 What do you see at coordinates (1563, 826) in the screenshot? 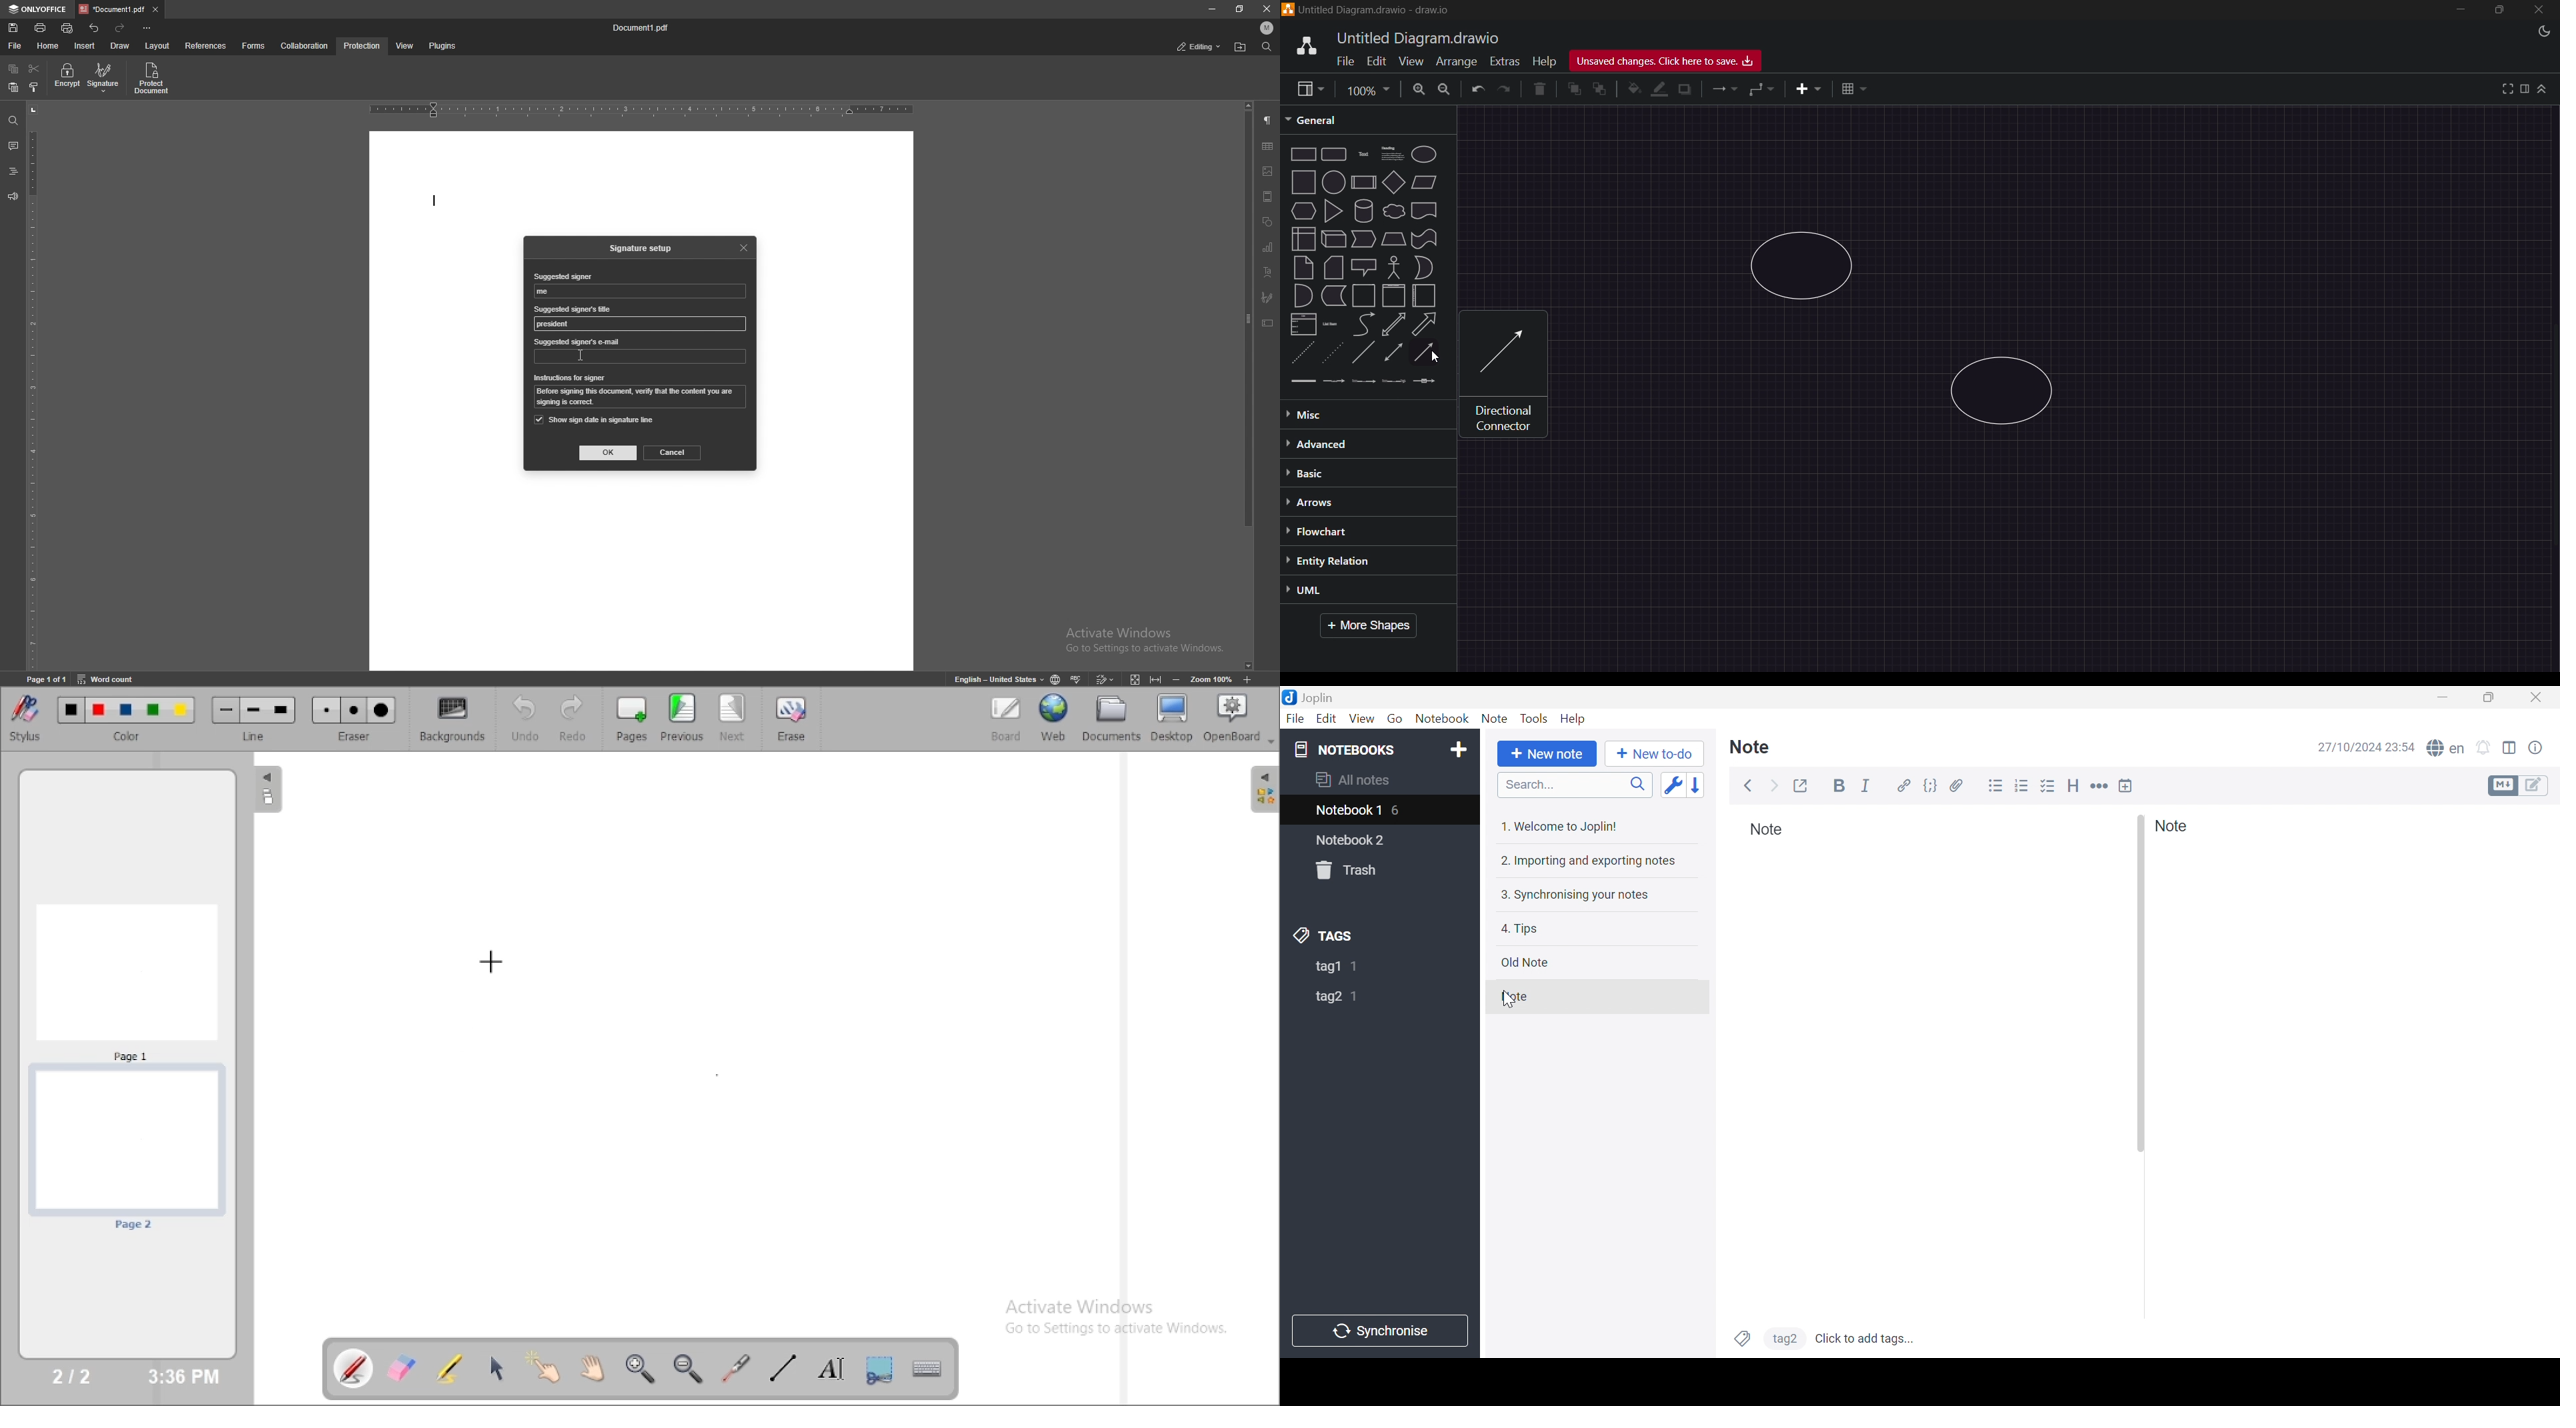
I see `1. Welcome to Joplin!` at bounding box center [1563, 826].